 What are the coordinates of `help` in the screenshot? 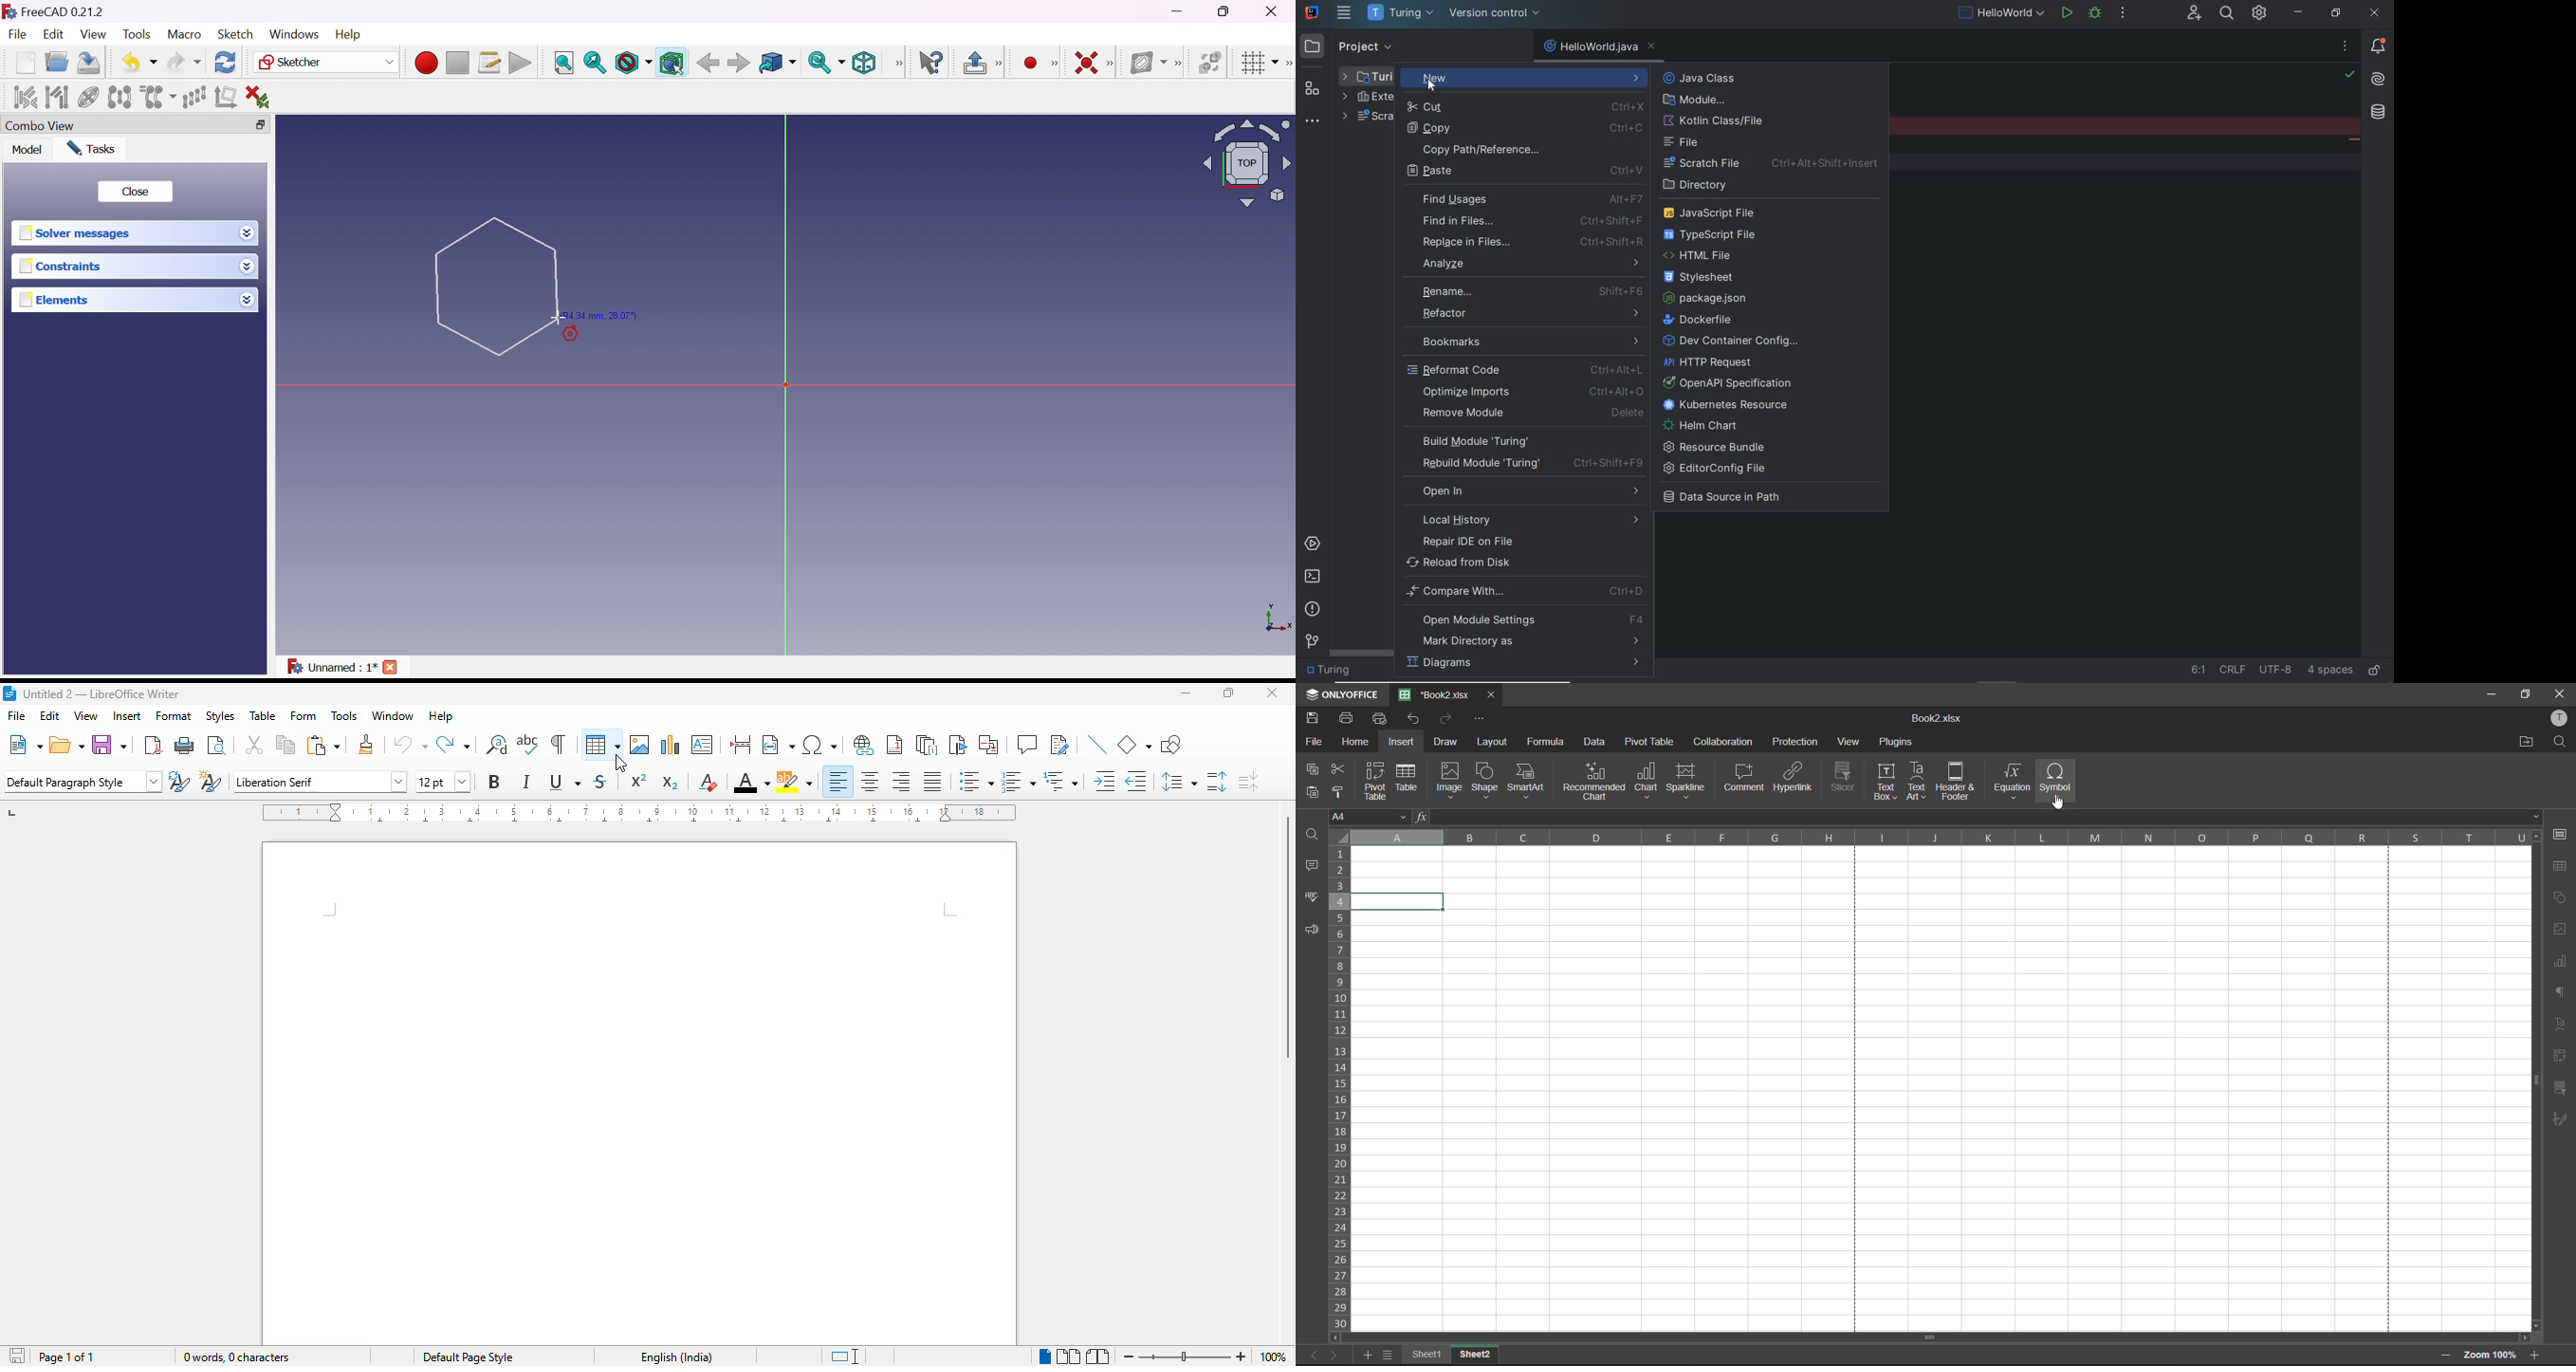 It's located at (440, 716).